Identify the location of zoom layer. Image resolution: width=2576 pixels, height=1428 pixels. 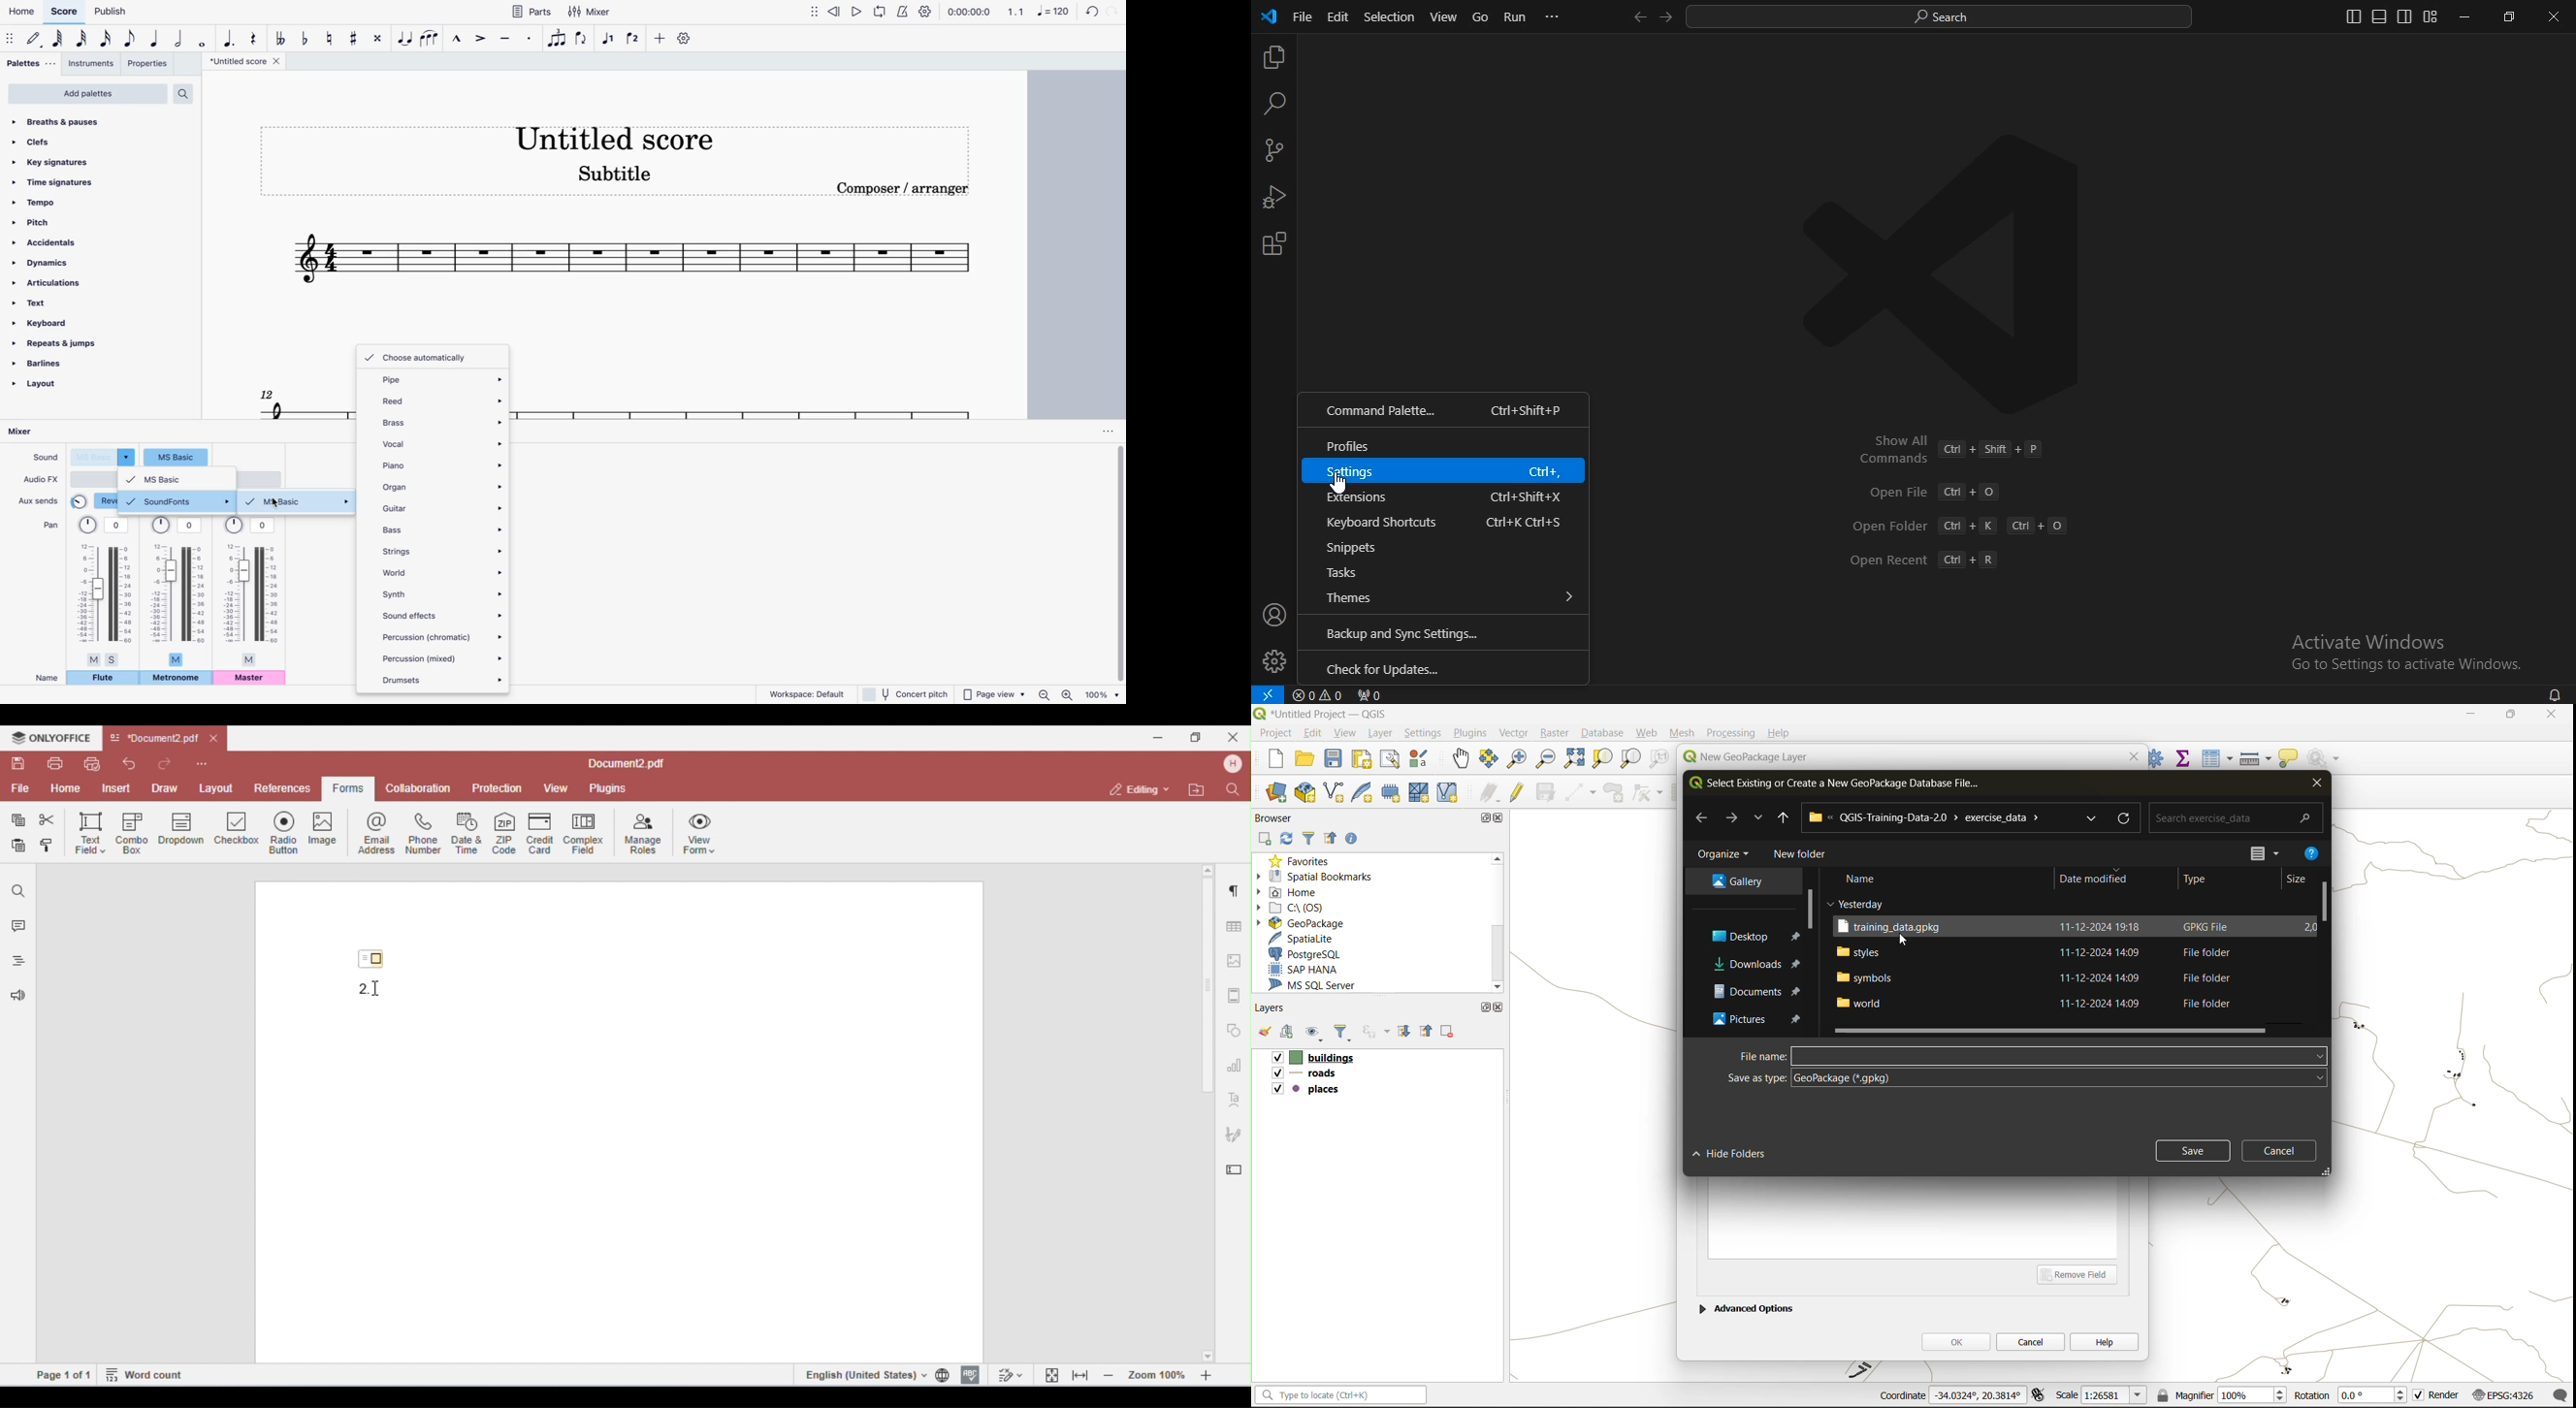
(1631, 759).